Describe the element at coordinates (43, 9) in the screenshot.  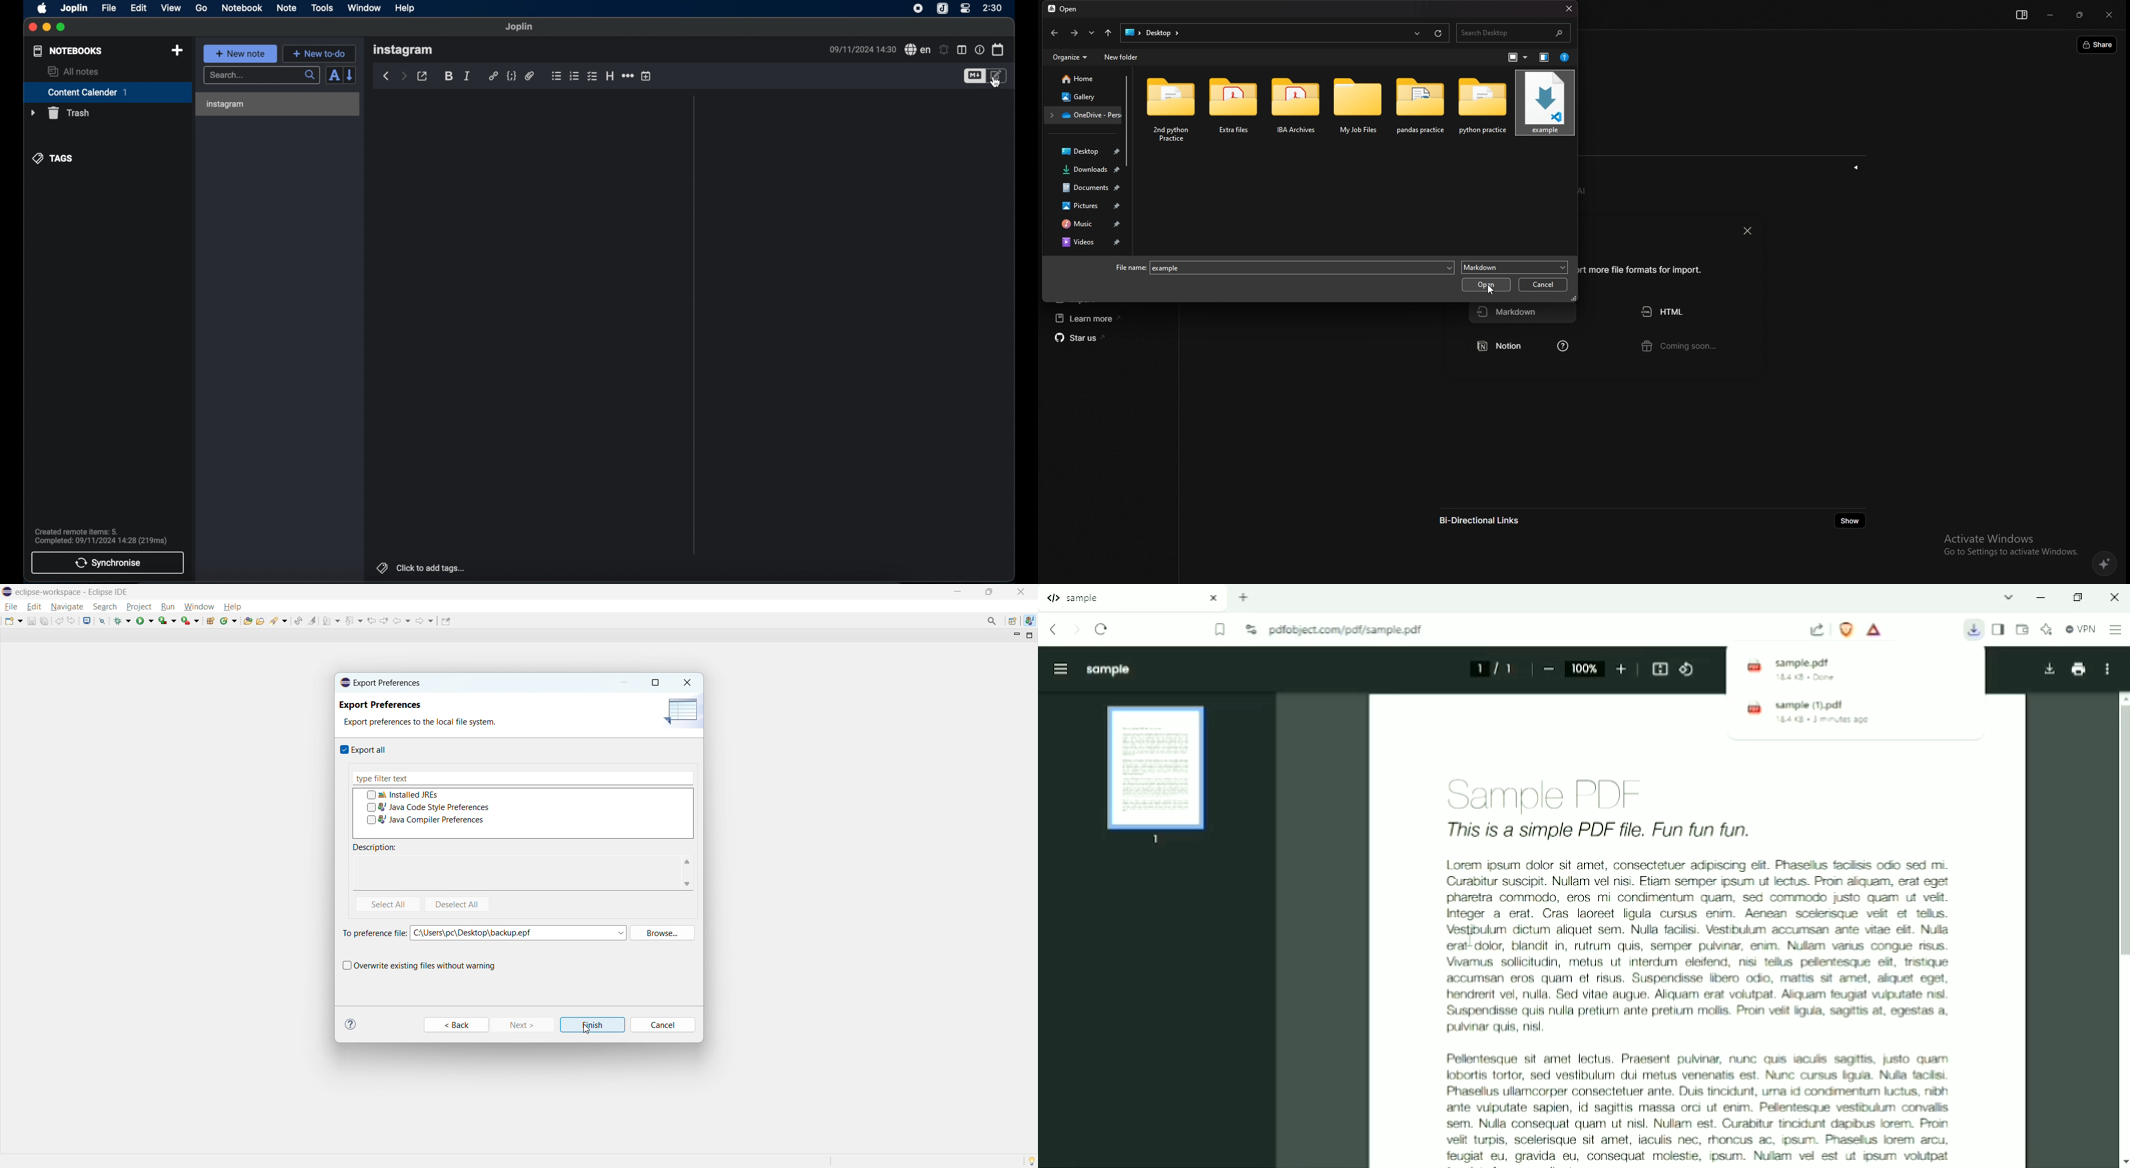
I see `apple icon` at that location.